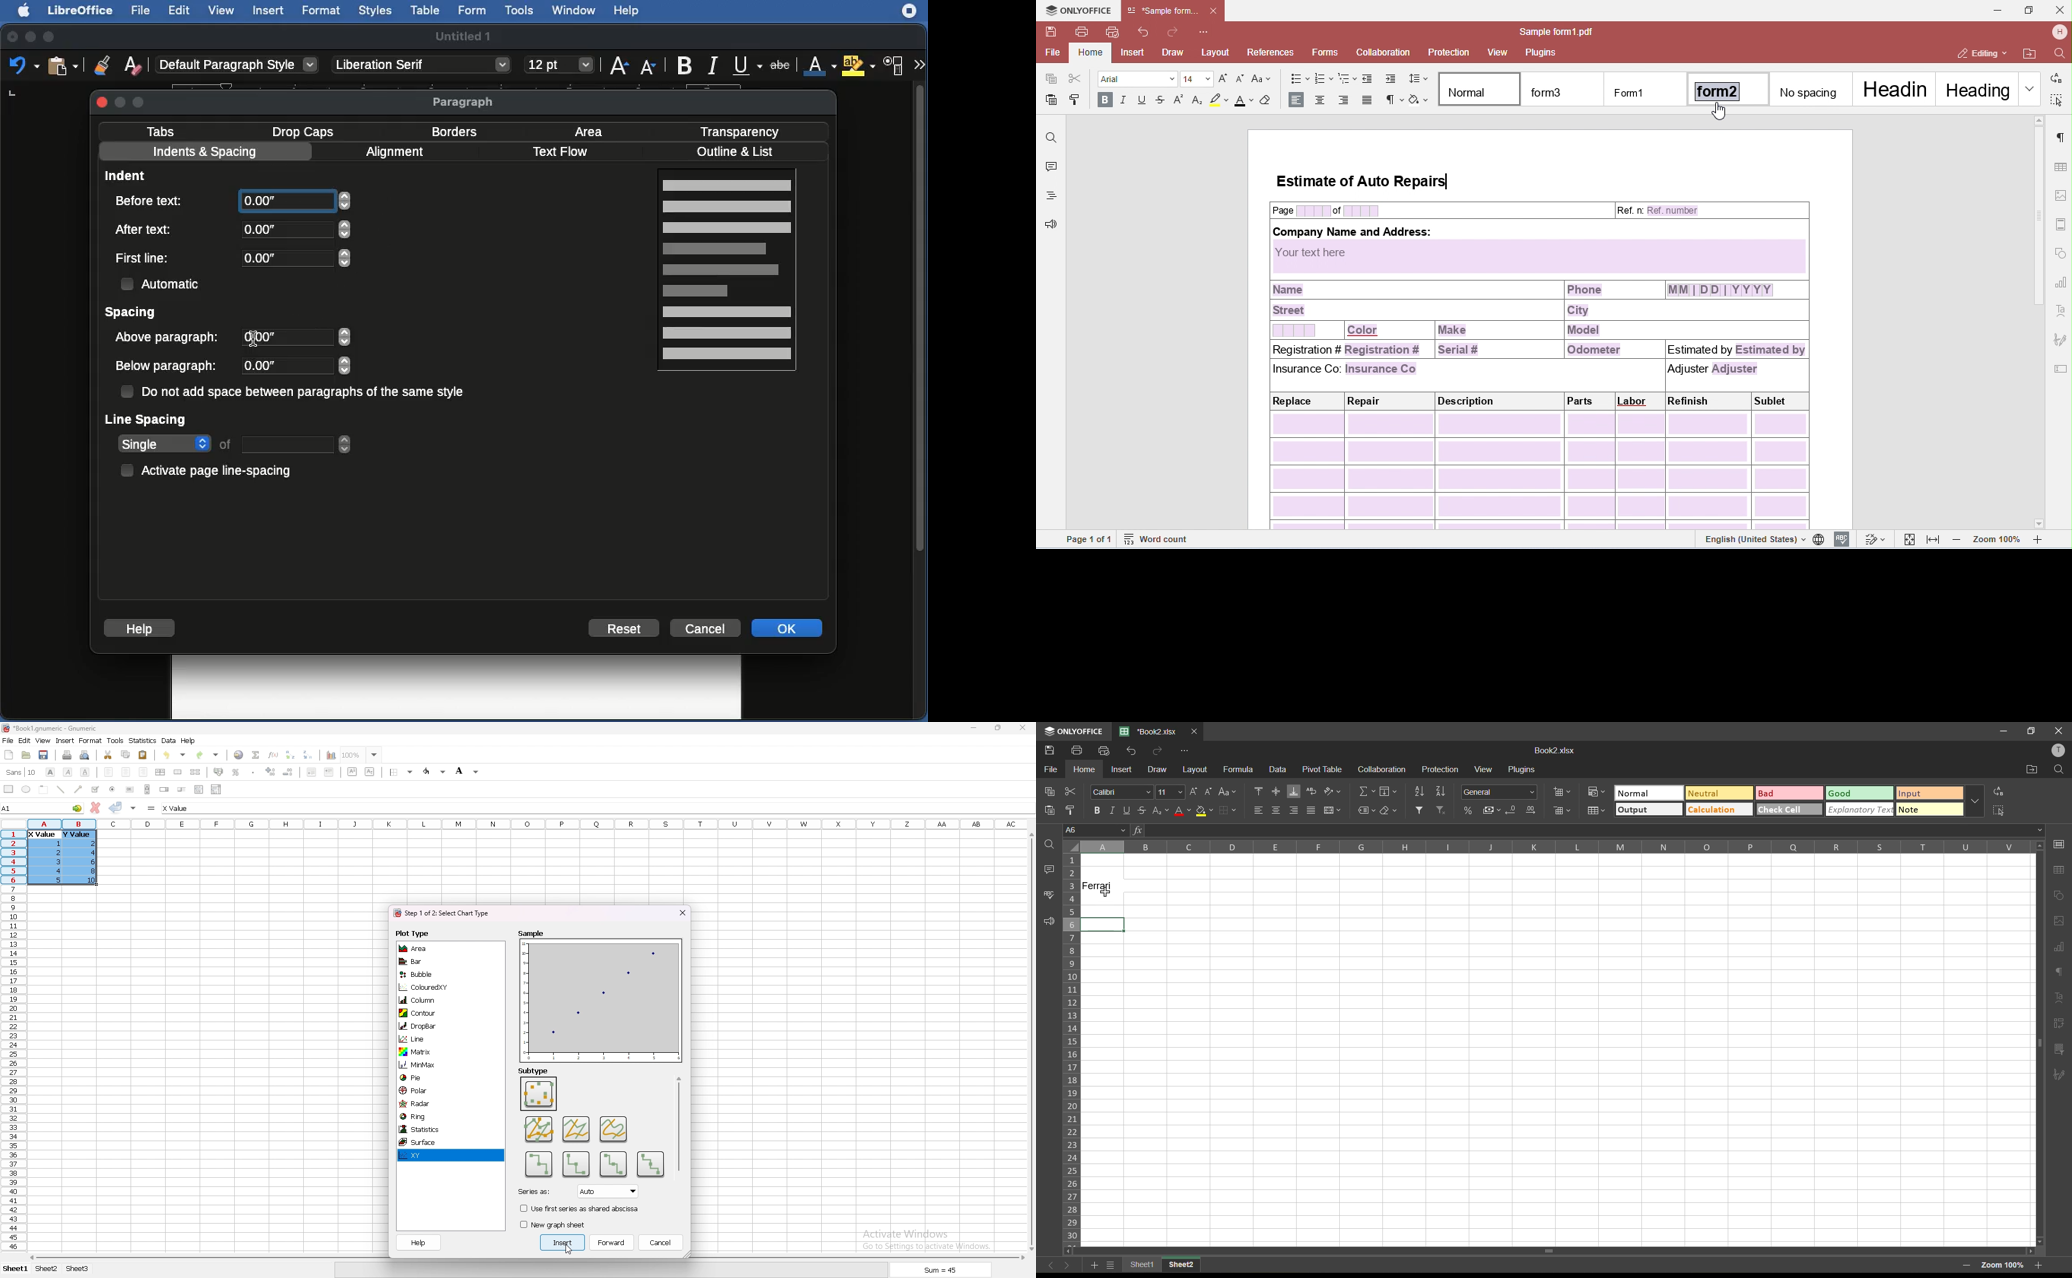  Describe the element at coordinates (1072, 730) in the screenshot. I see `ONLYOFFICE` at that location.